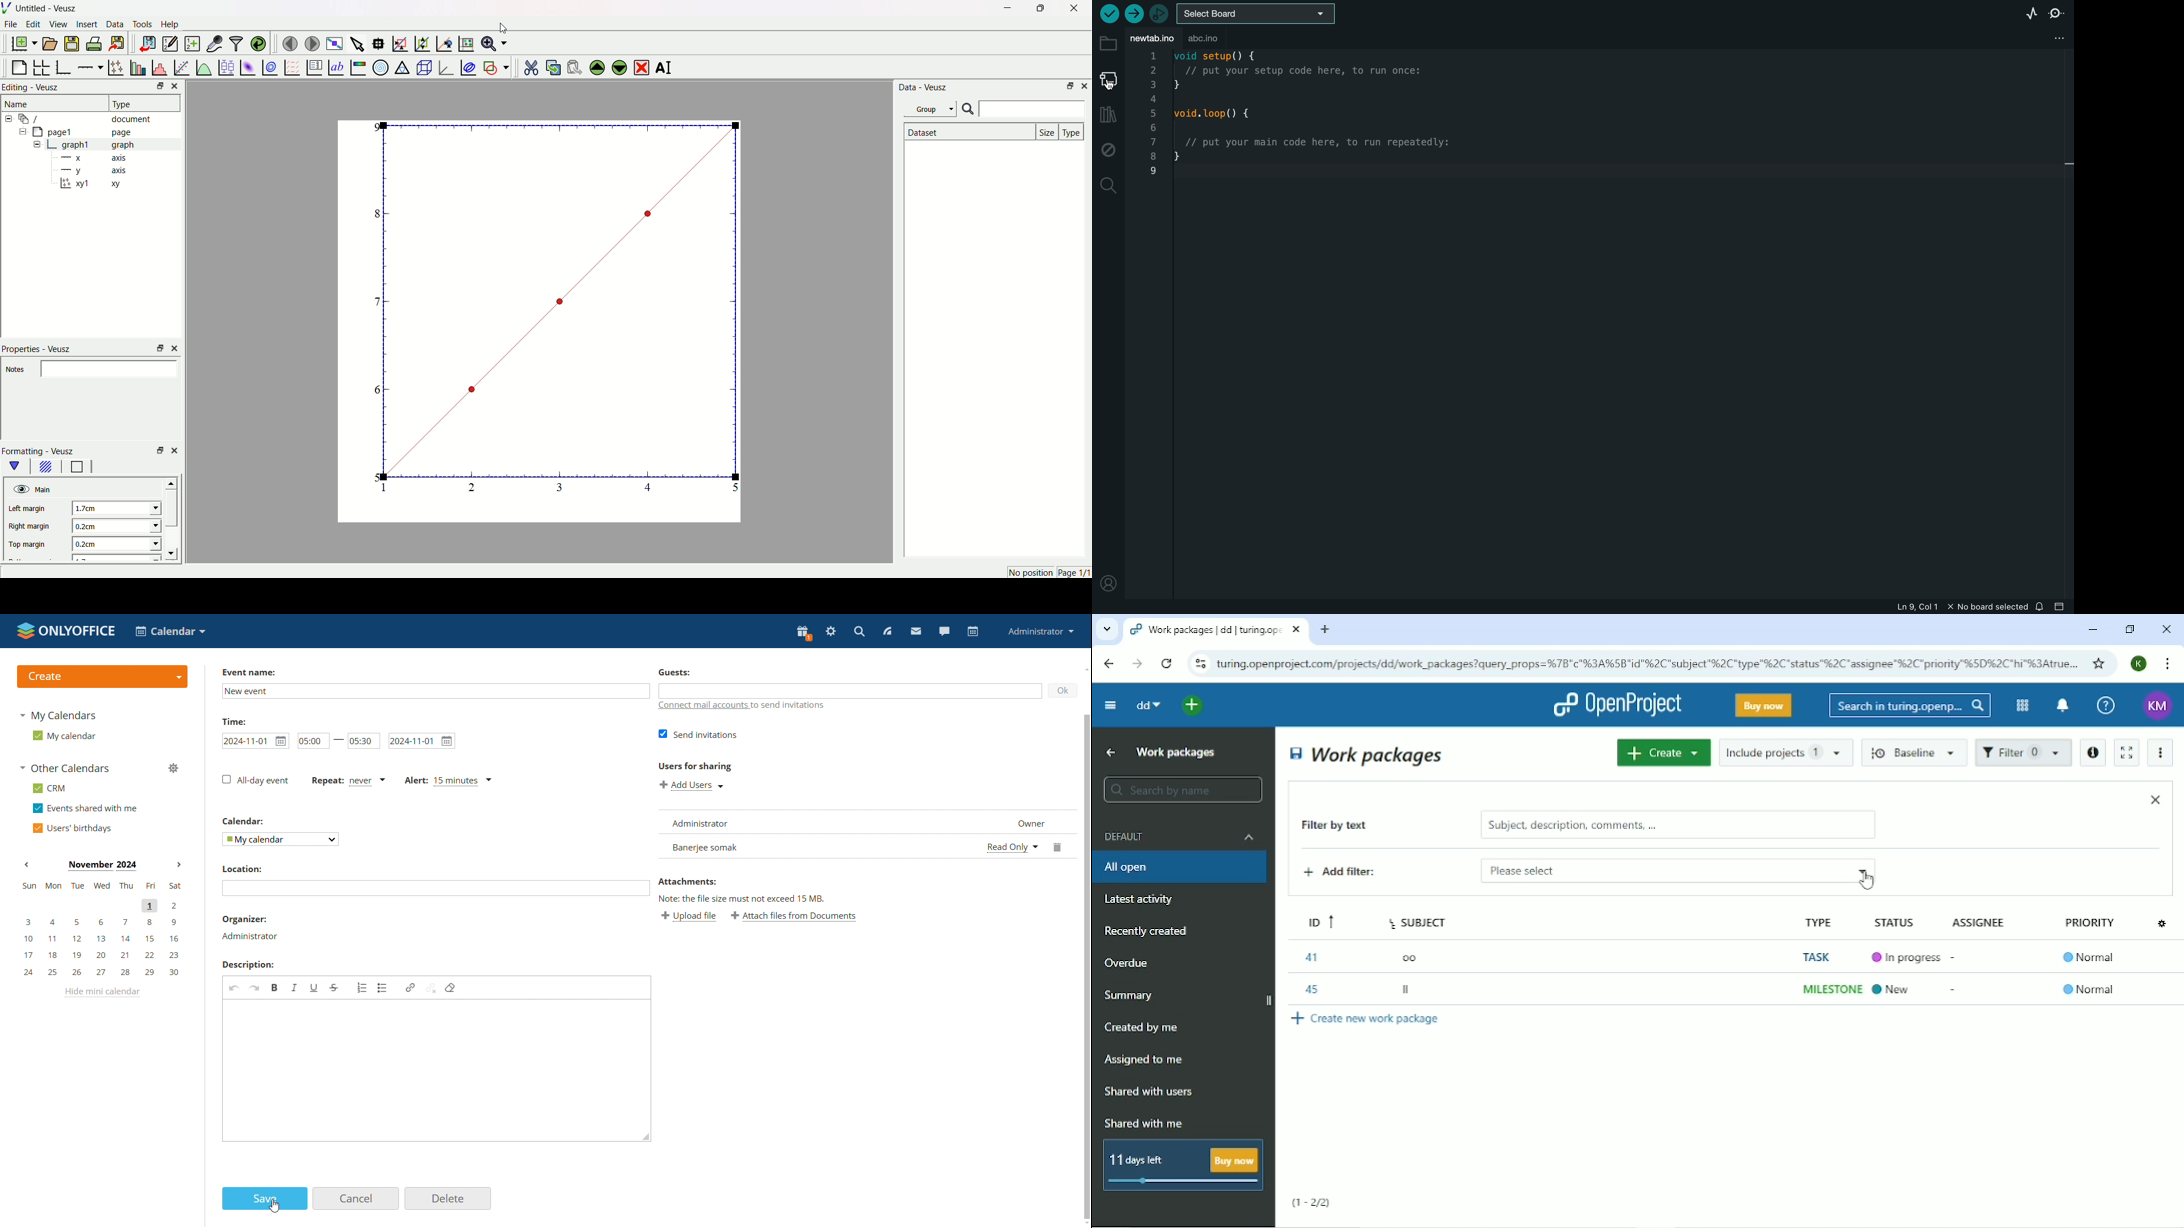  I want to click on Tools, so click(143, 25).